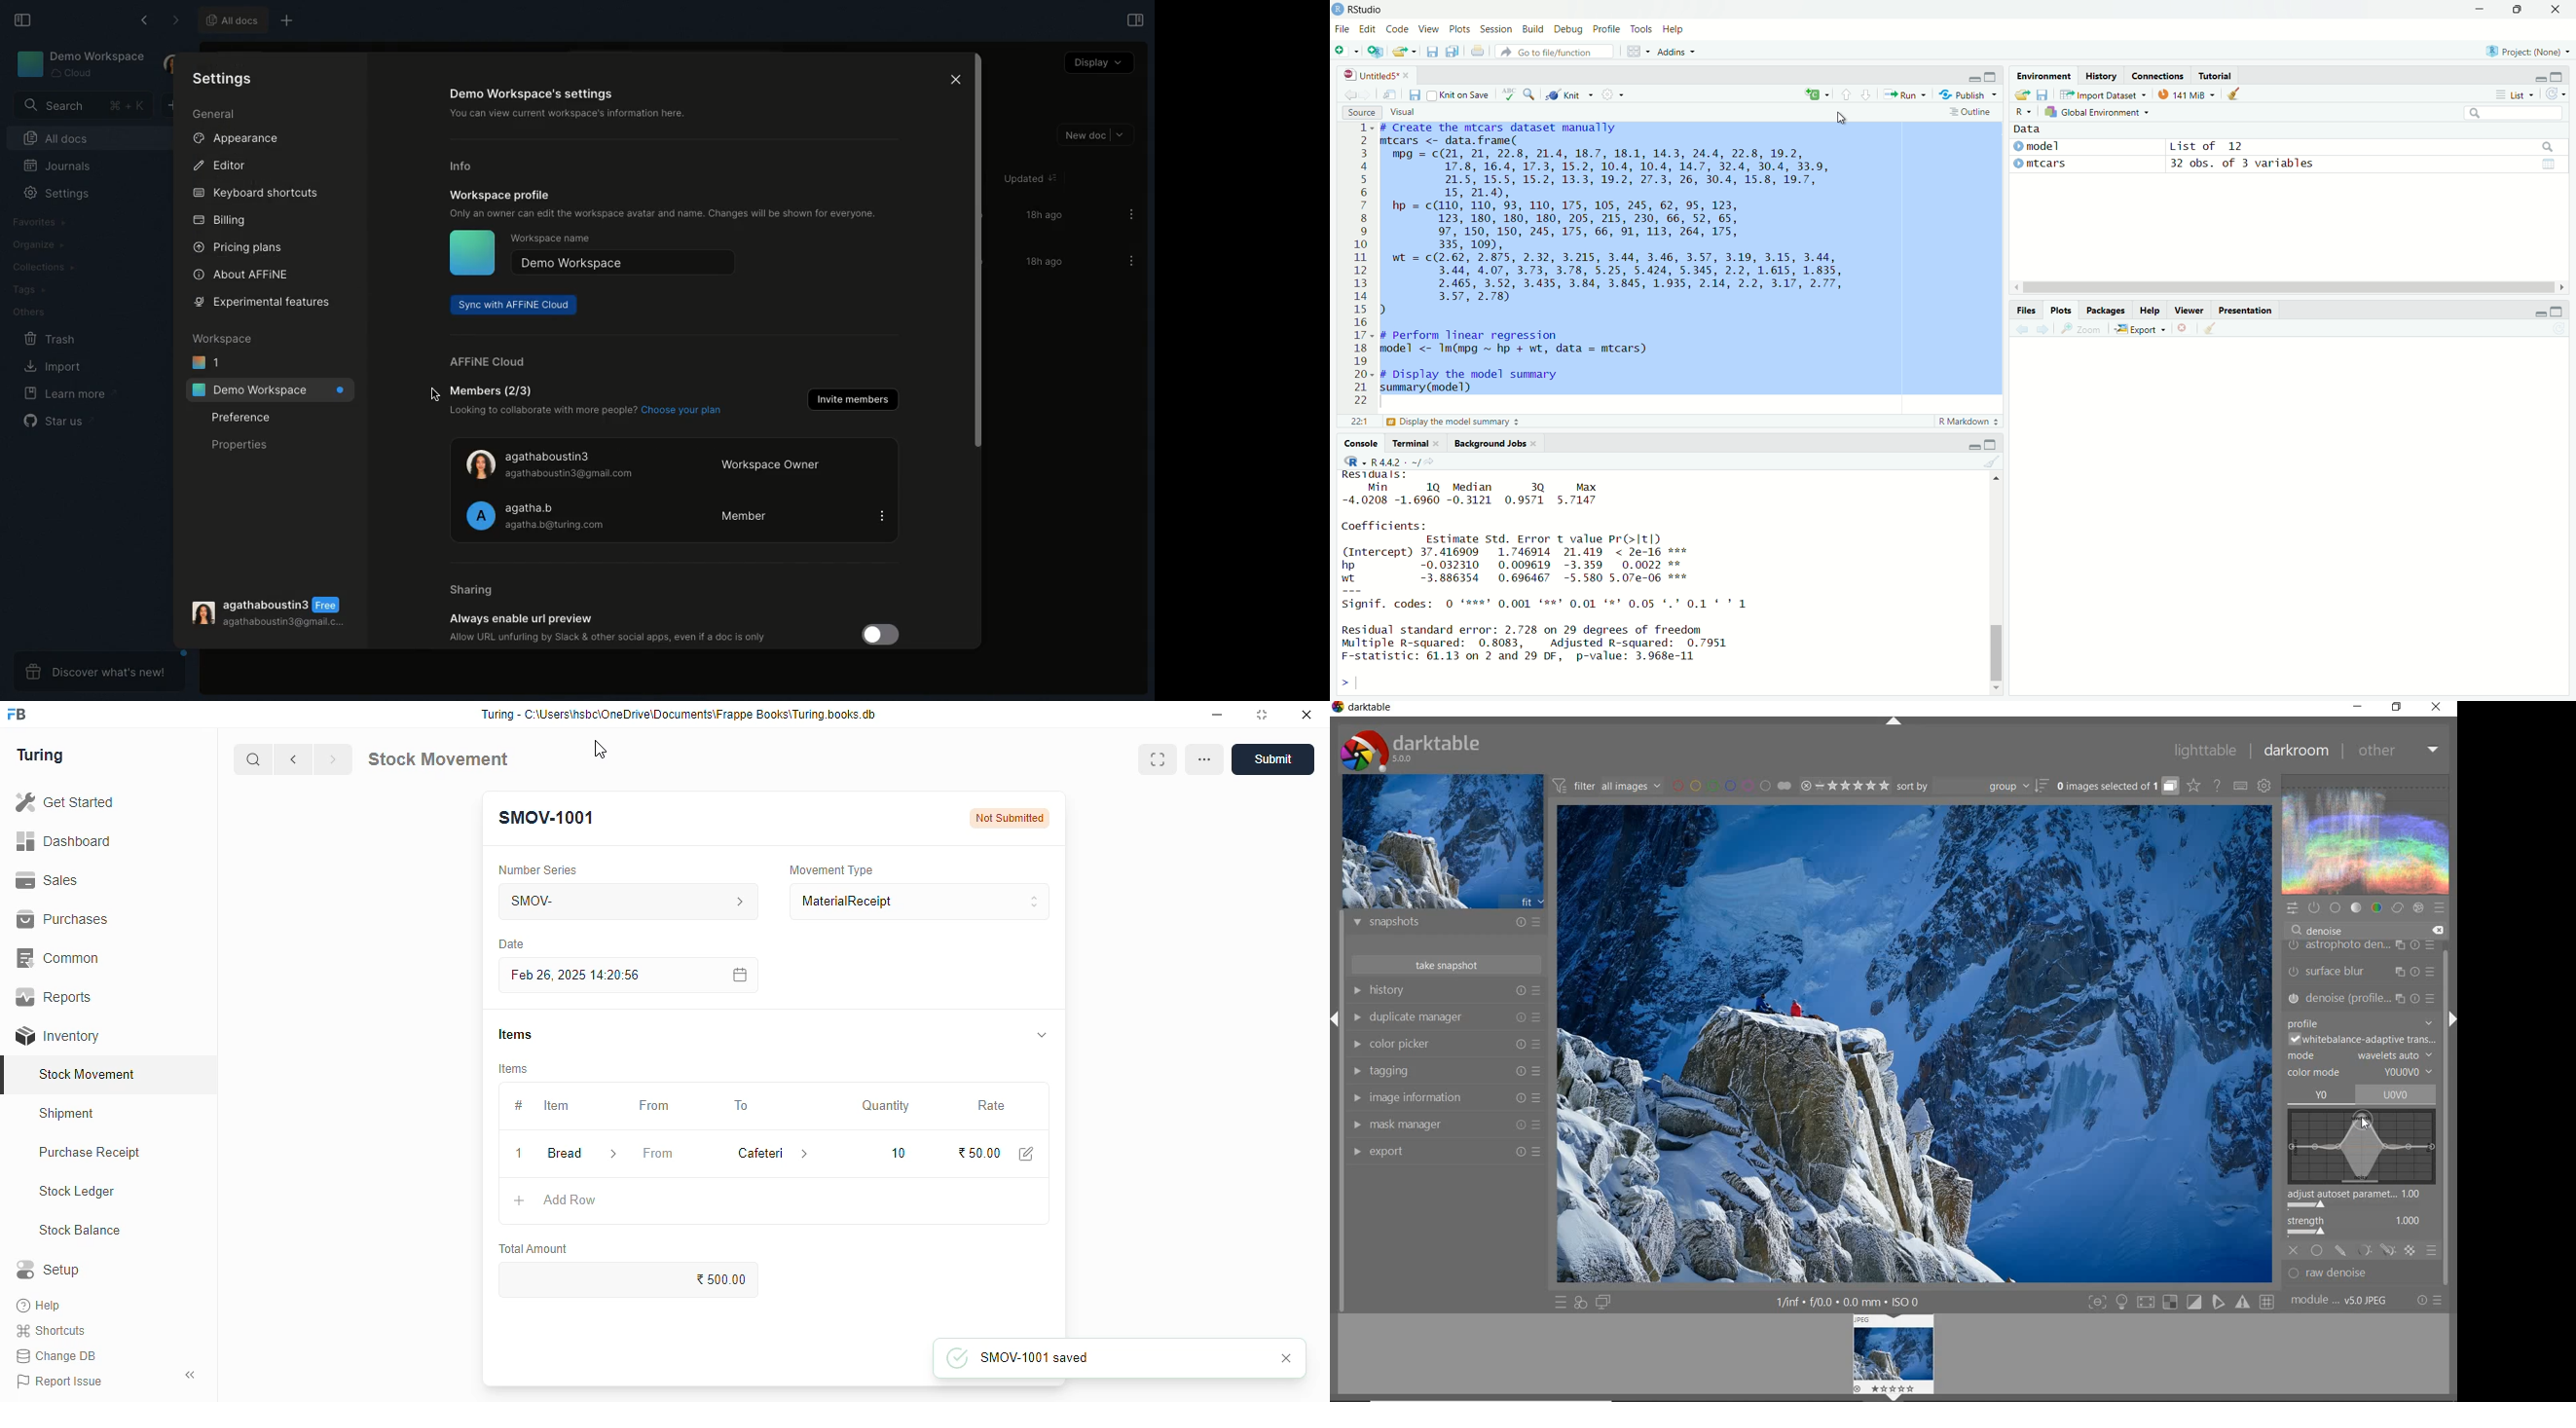 This screenshot has height=1428, width=2576. What do you see at coordinates (66, 802) in the screenshot?
I see `get started` at bounding box center [66, 802].